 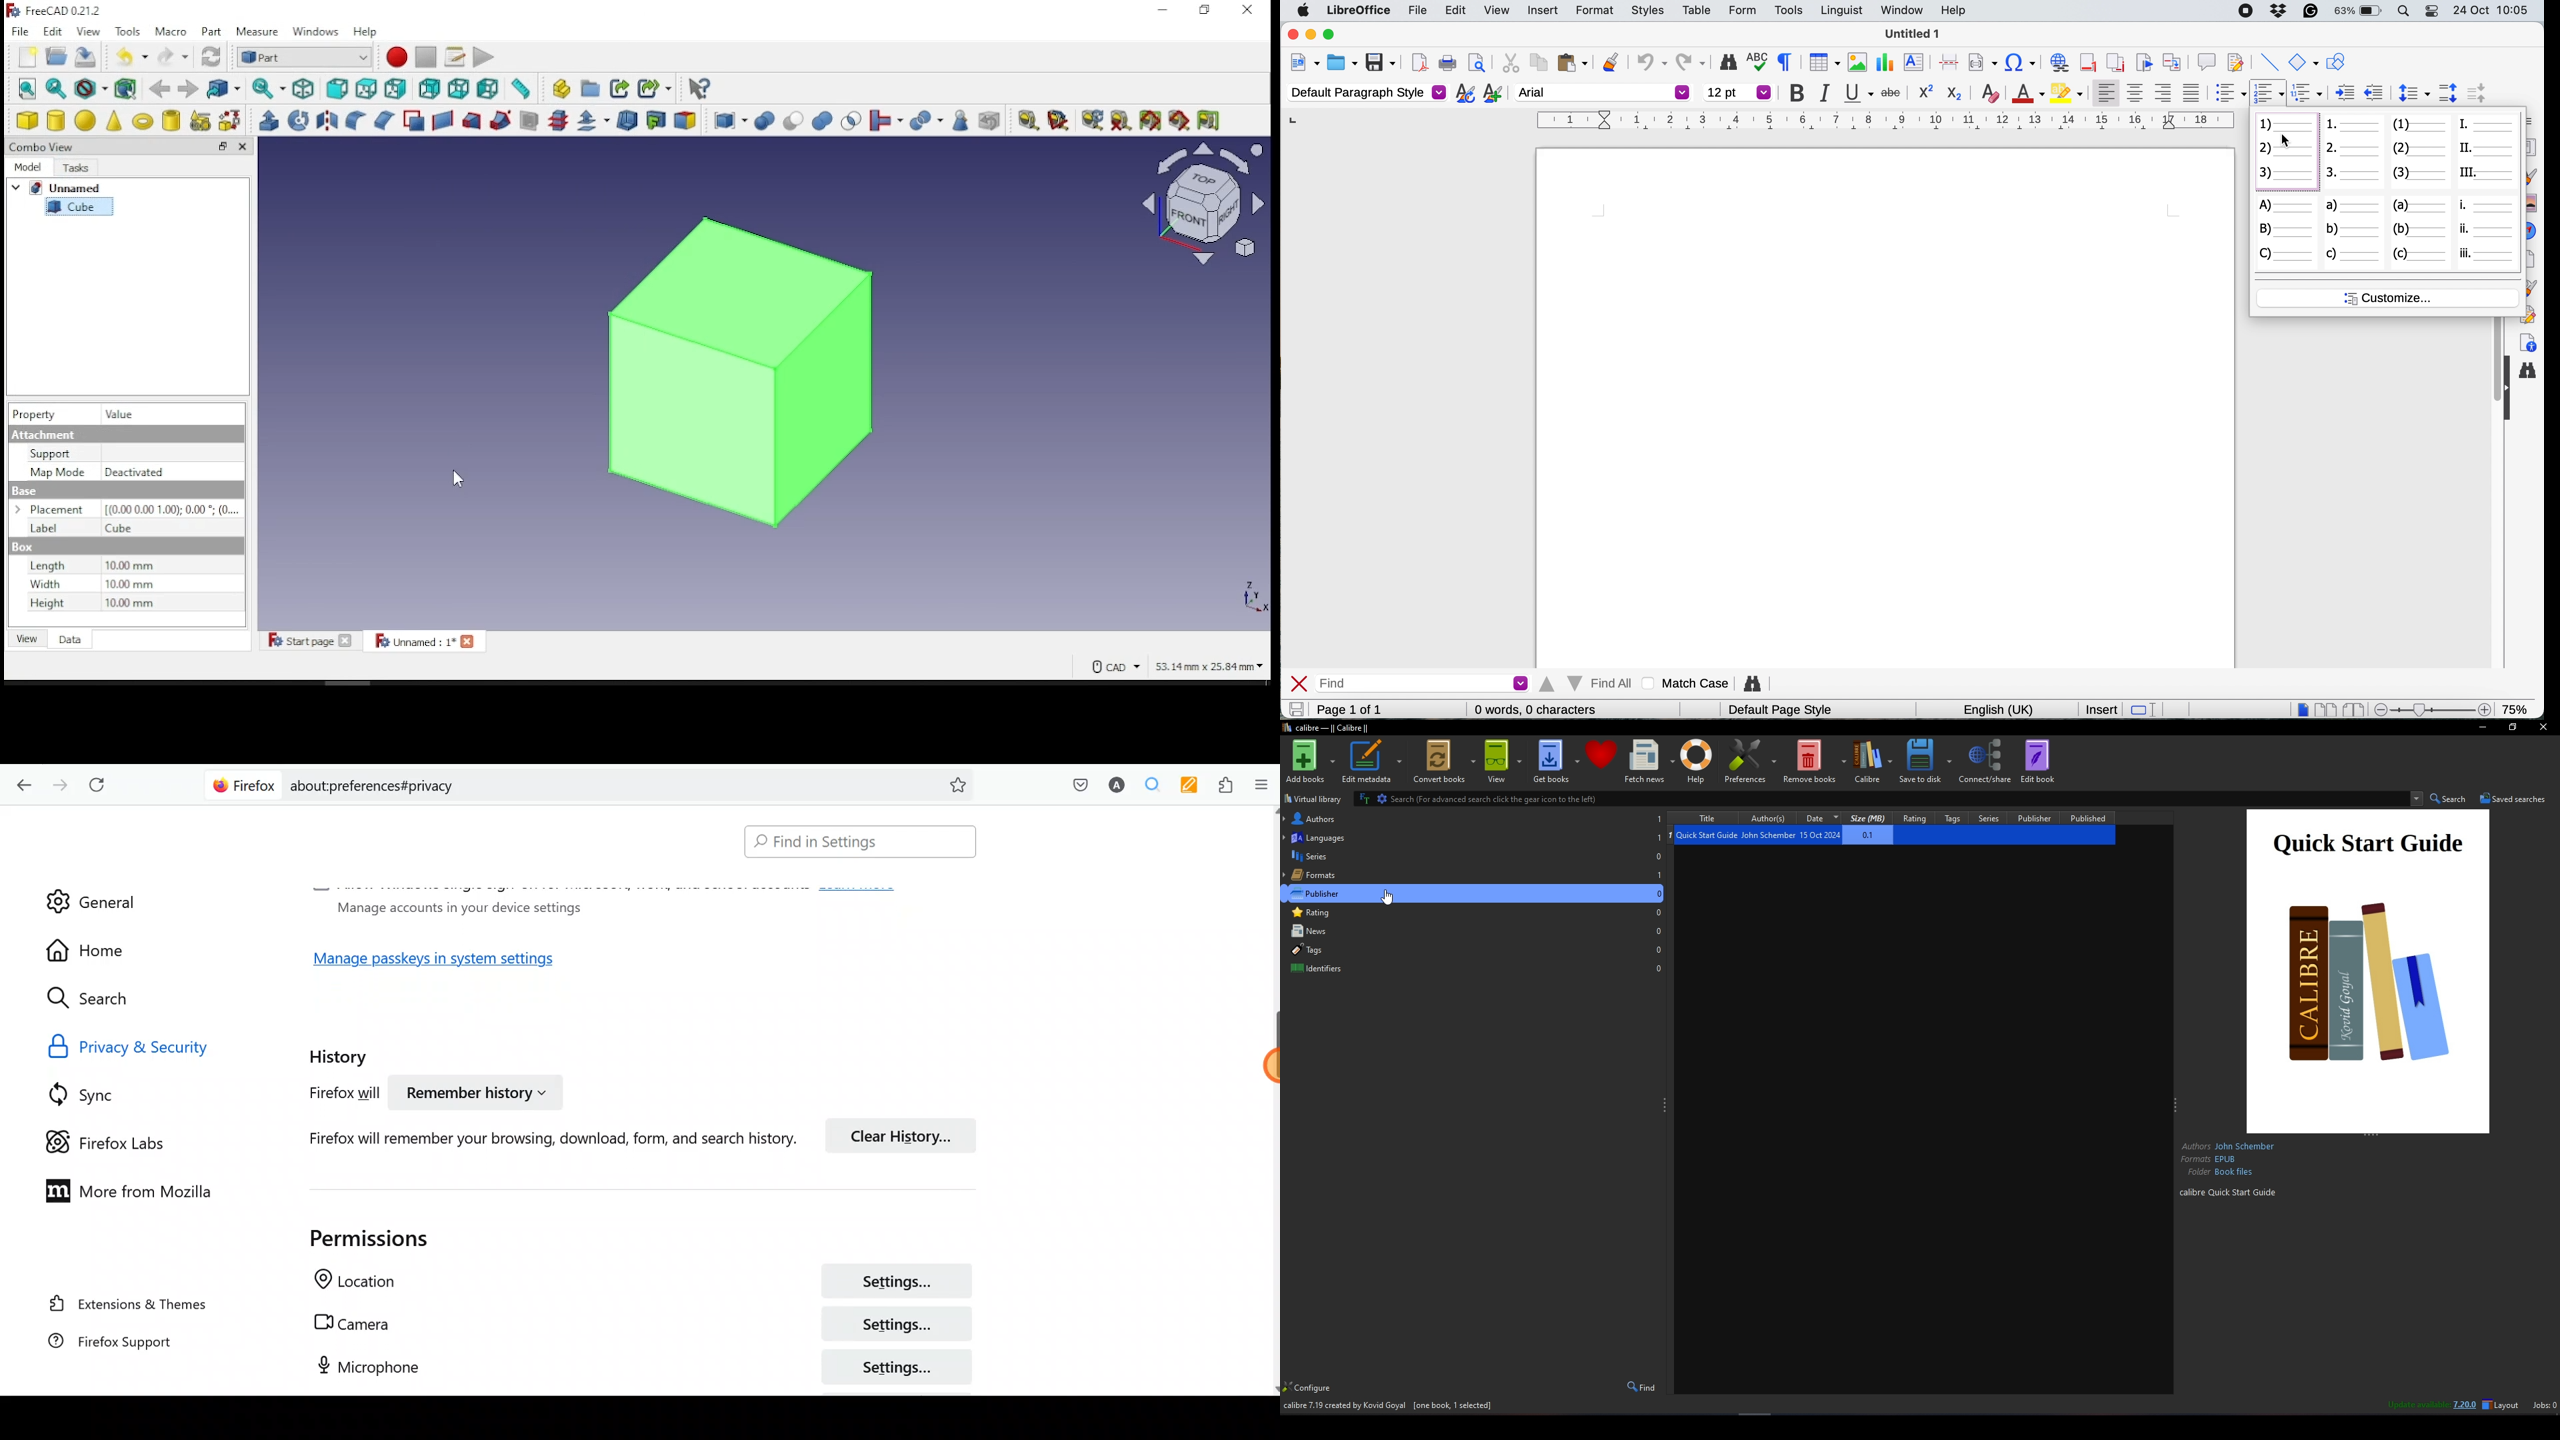 What do you see at coordinates (231, 120) in the screenshot?
I see `shape builder` at bounding box center [231, 120].